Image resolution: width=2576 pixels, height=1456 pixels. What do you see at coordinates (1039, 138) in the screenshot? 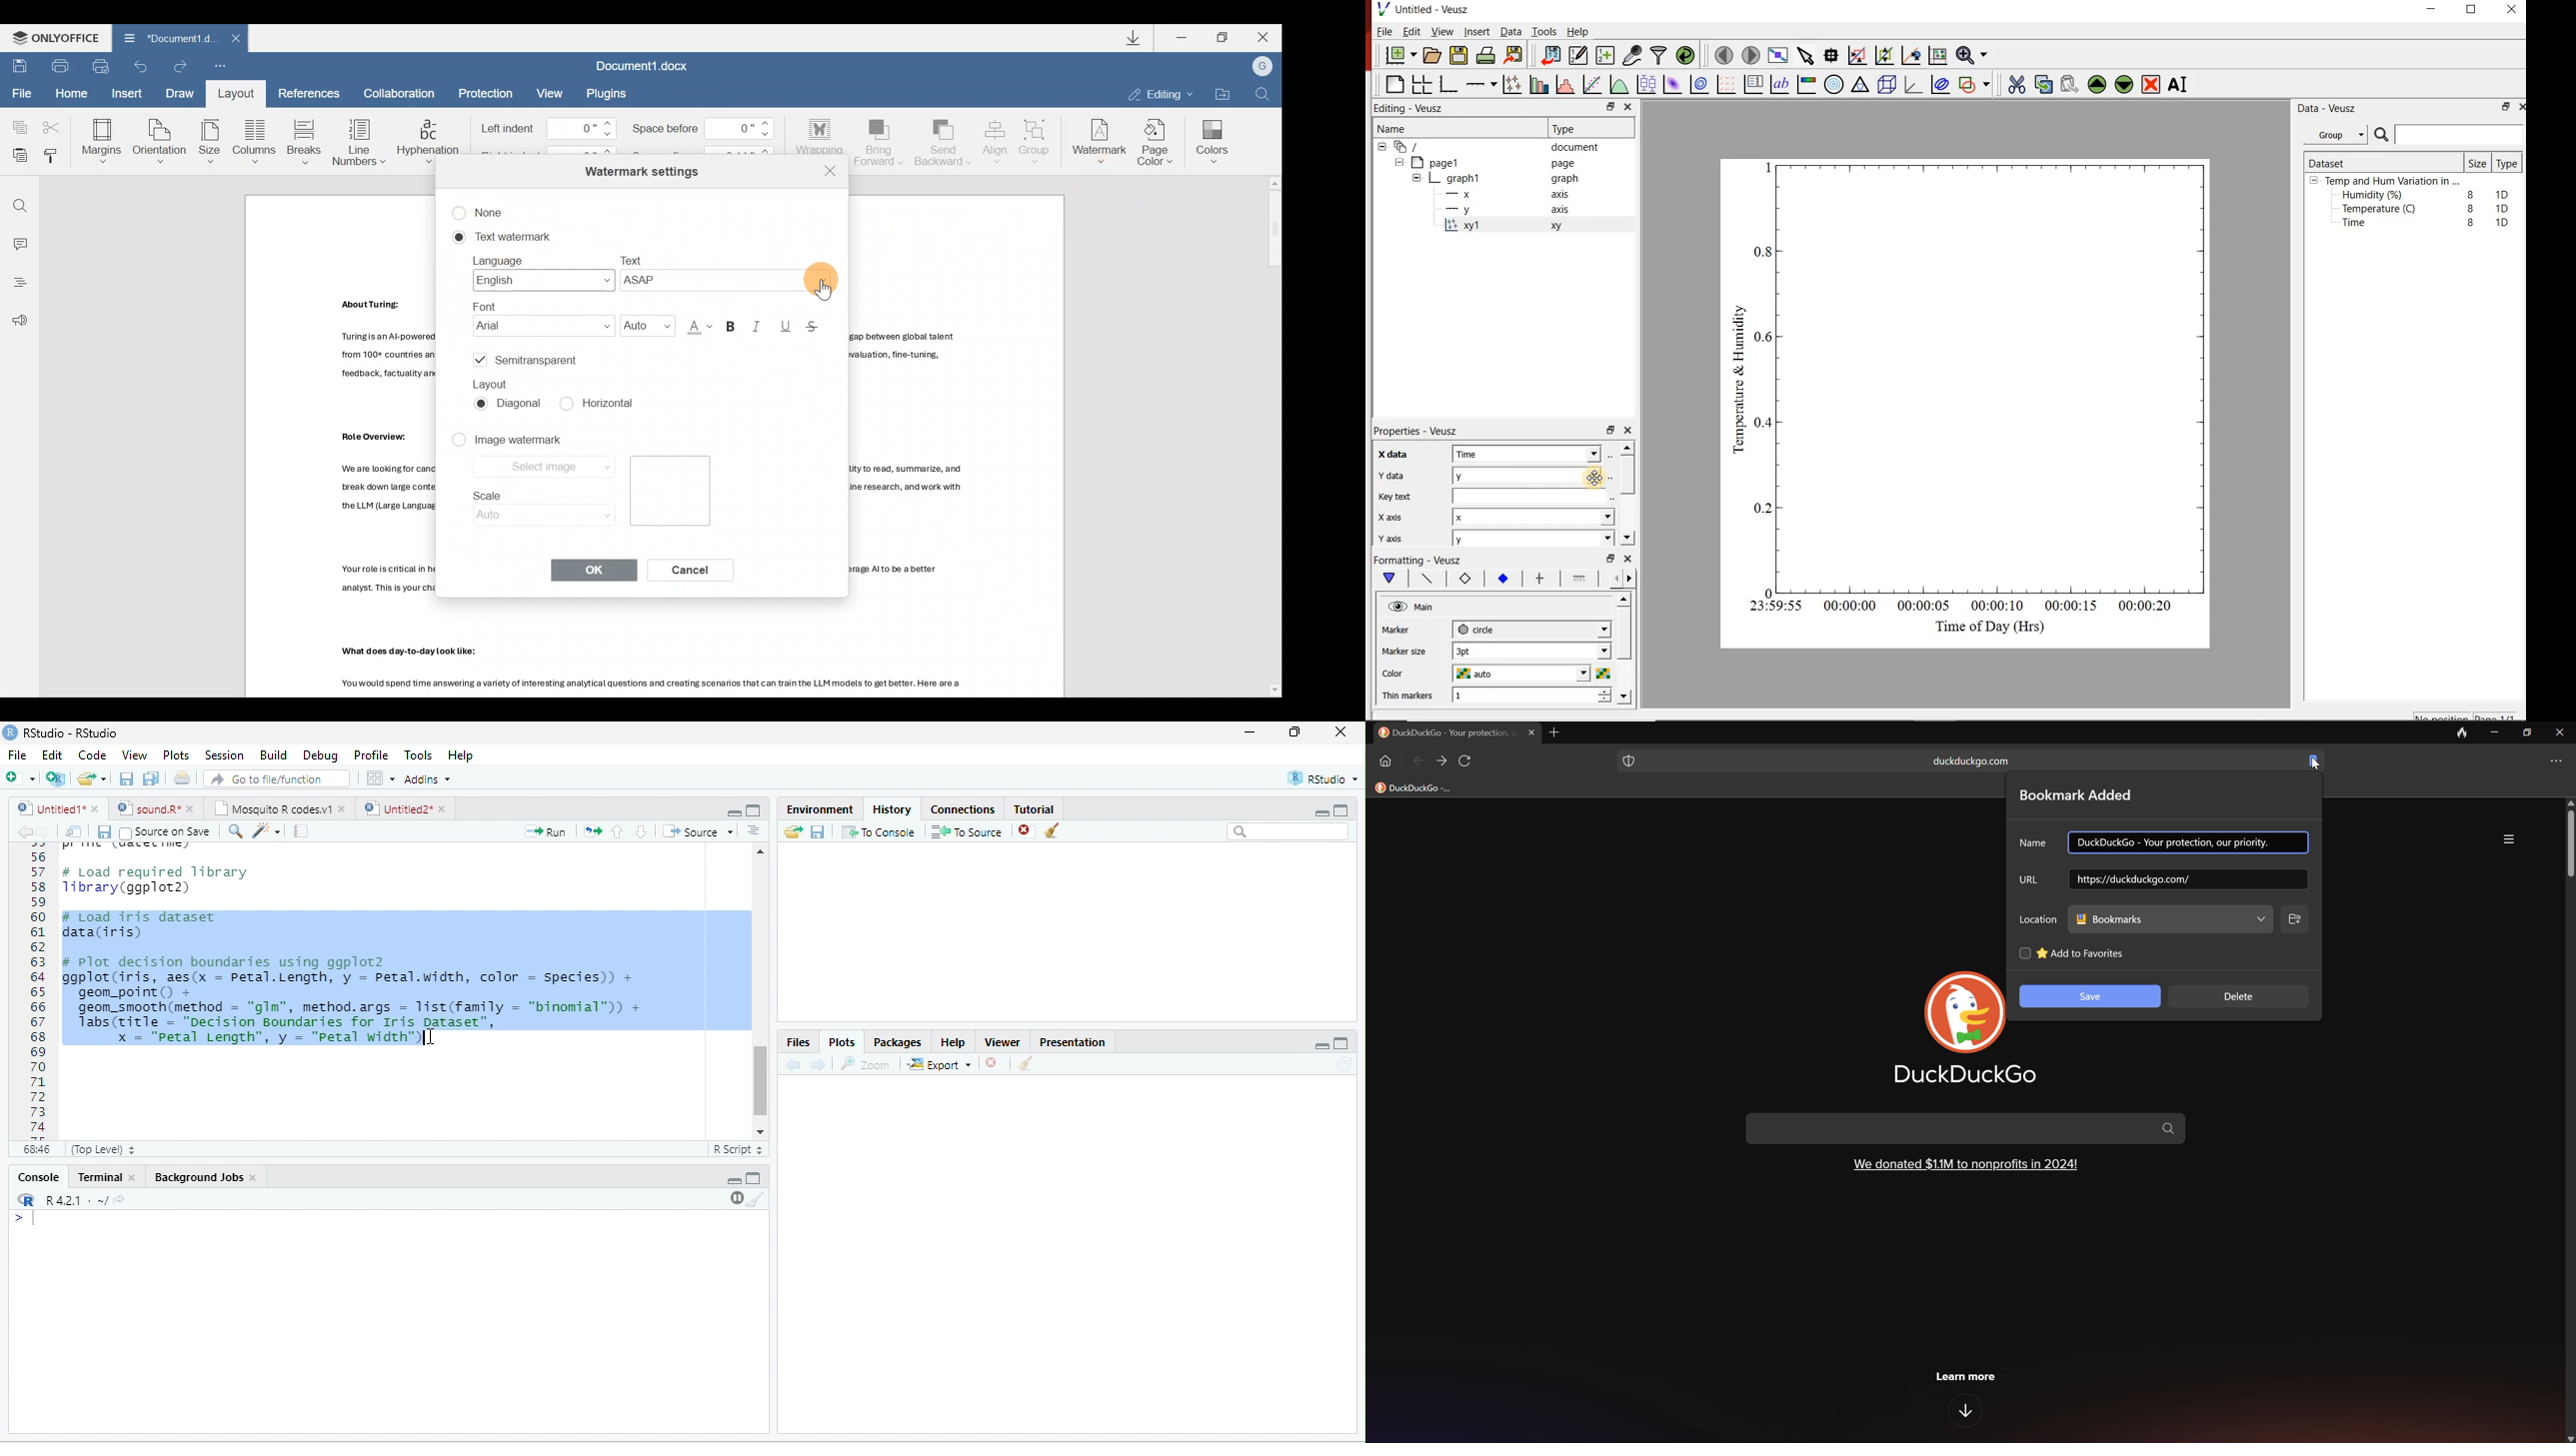
I see `Group` at bounding box center [1039, 138].